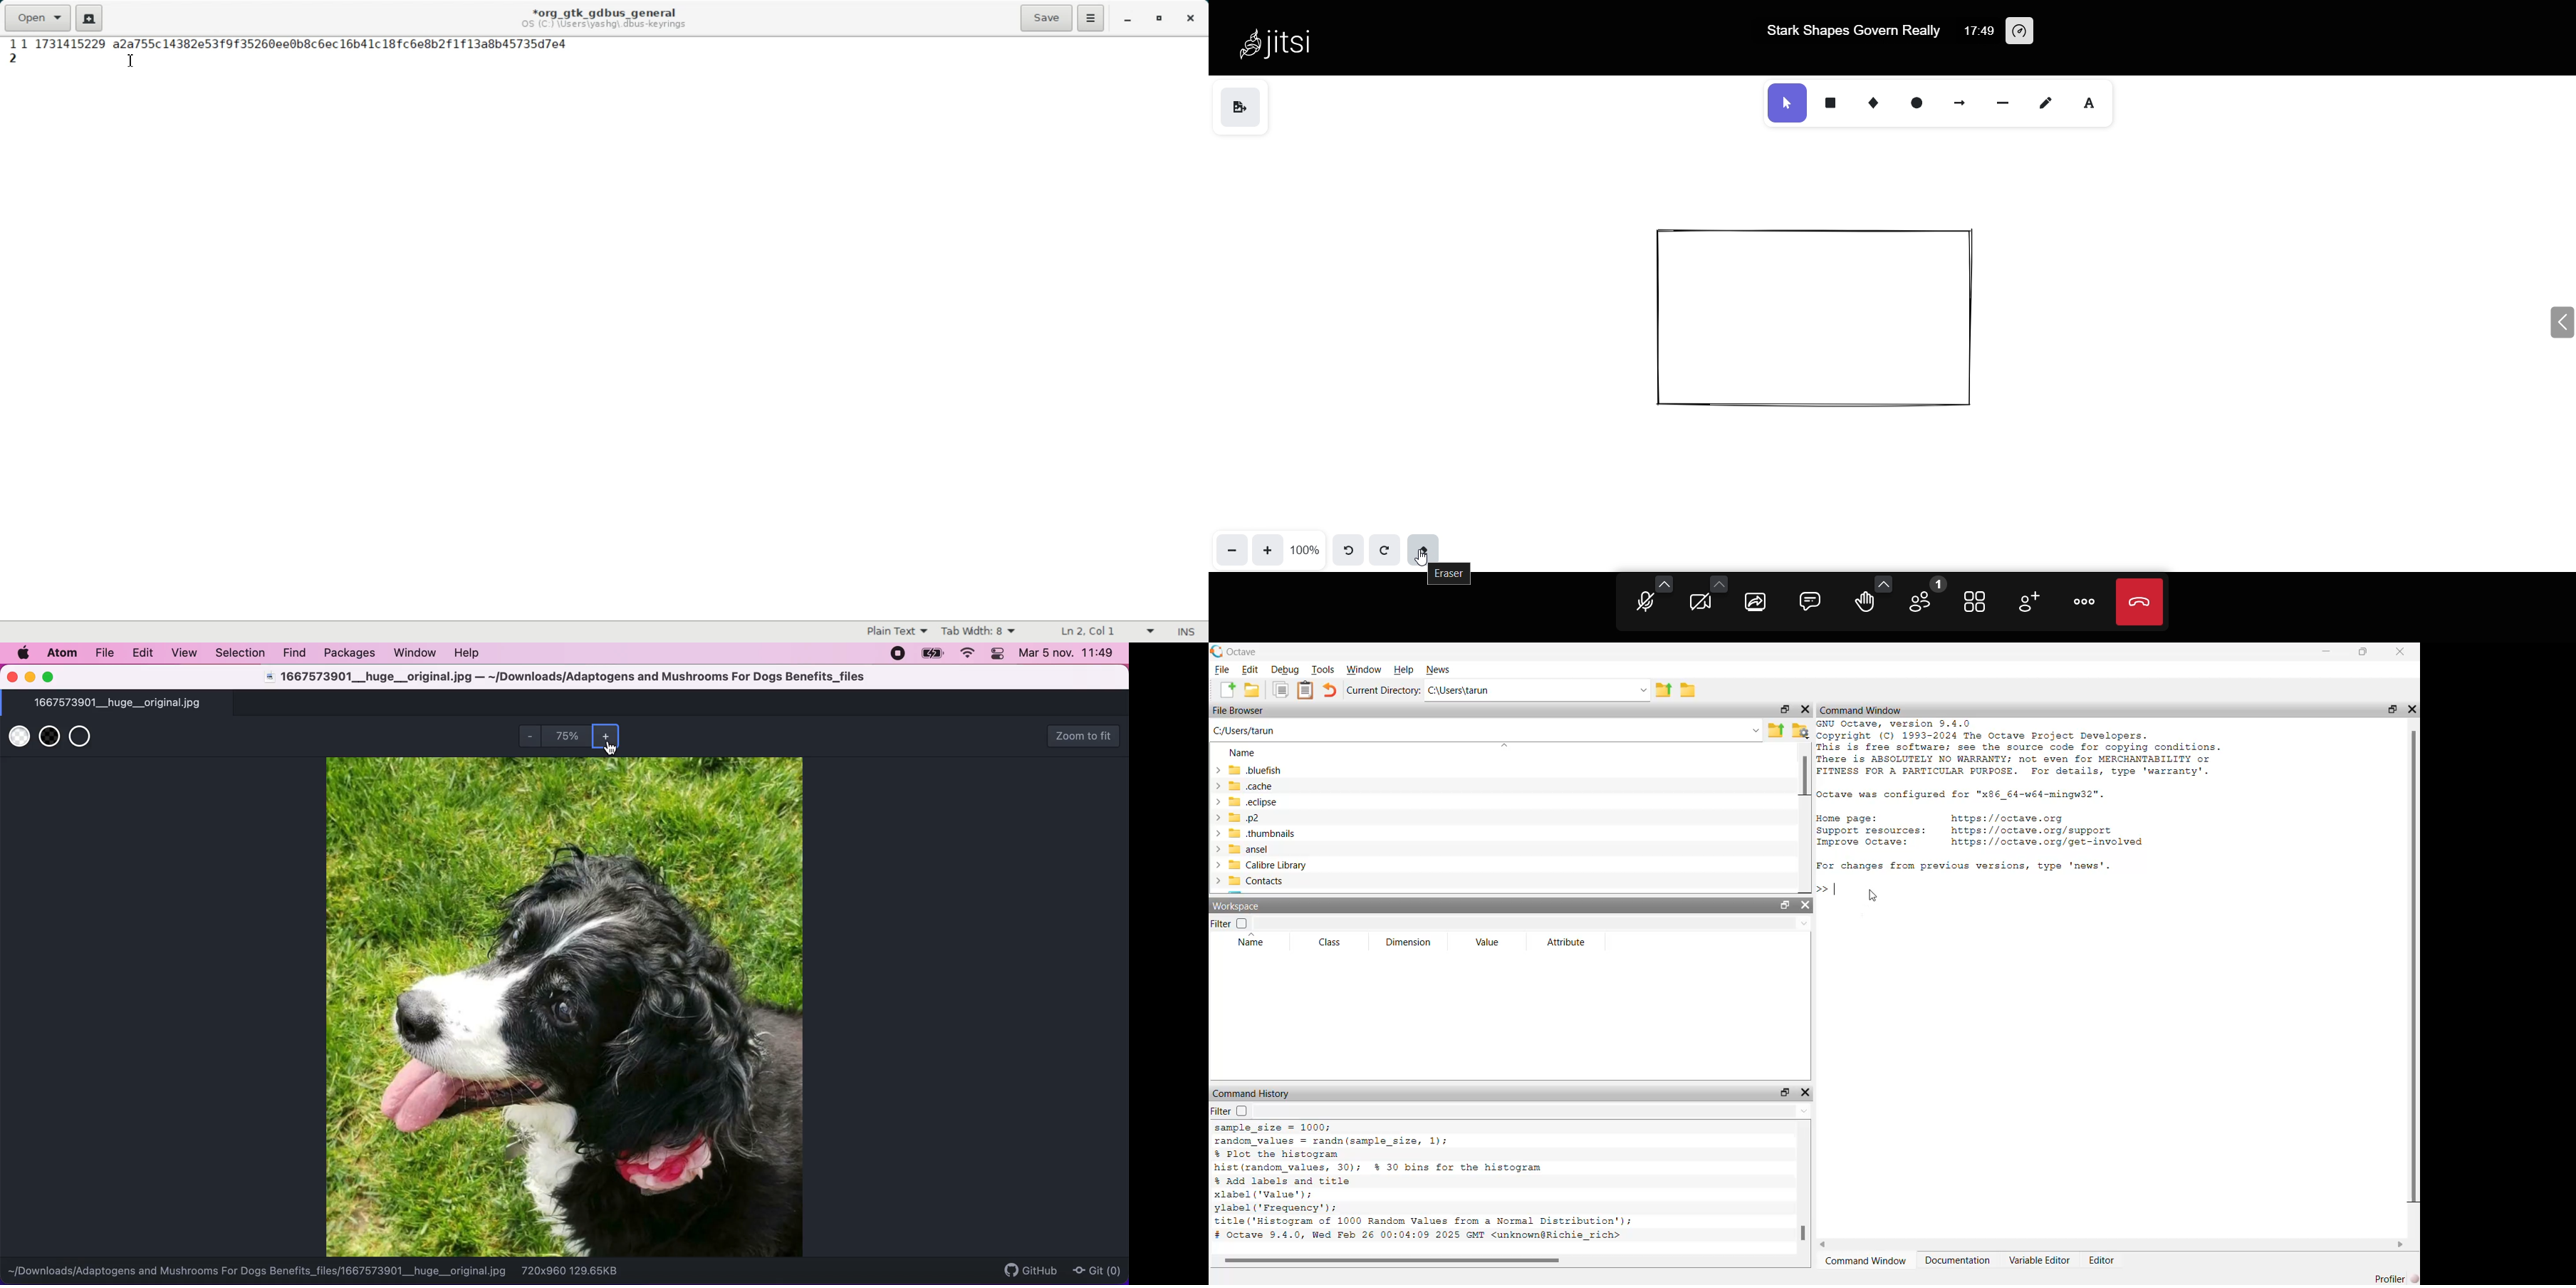  I want to click on Stark Shapes Govern Really, so click(1848, 31).